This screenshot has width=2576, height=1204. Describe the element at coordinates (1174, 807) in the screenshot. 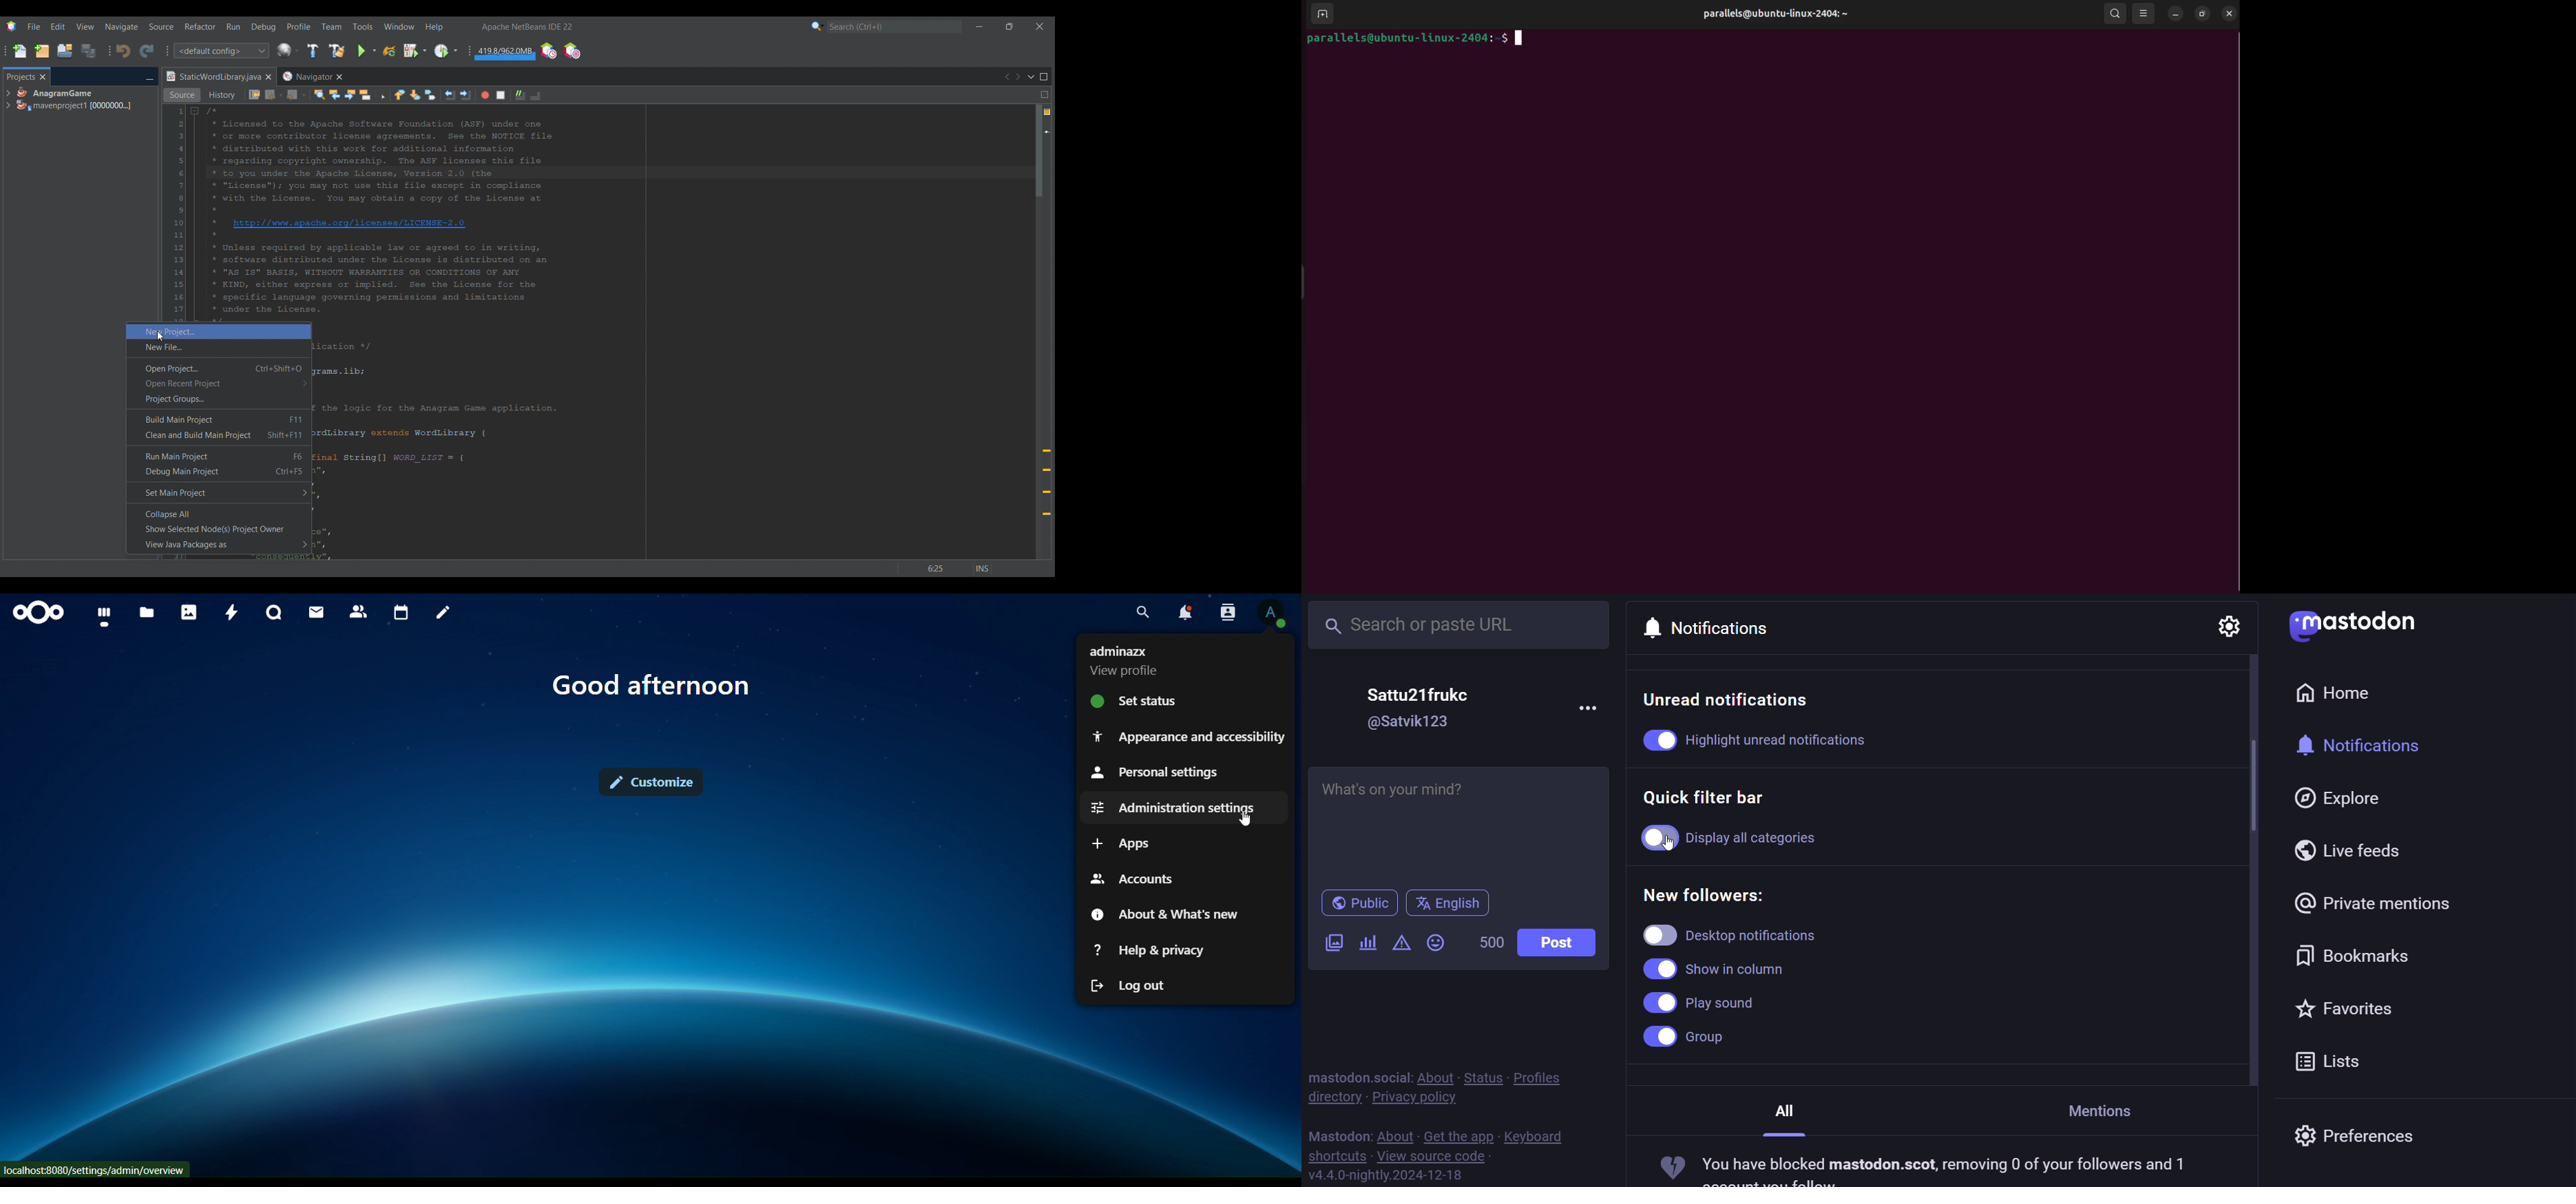

I see `administration settings` at that location.